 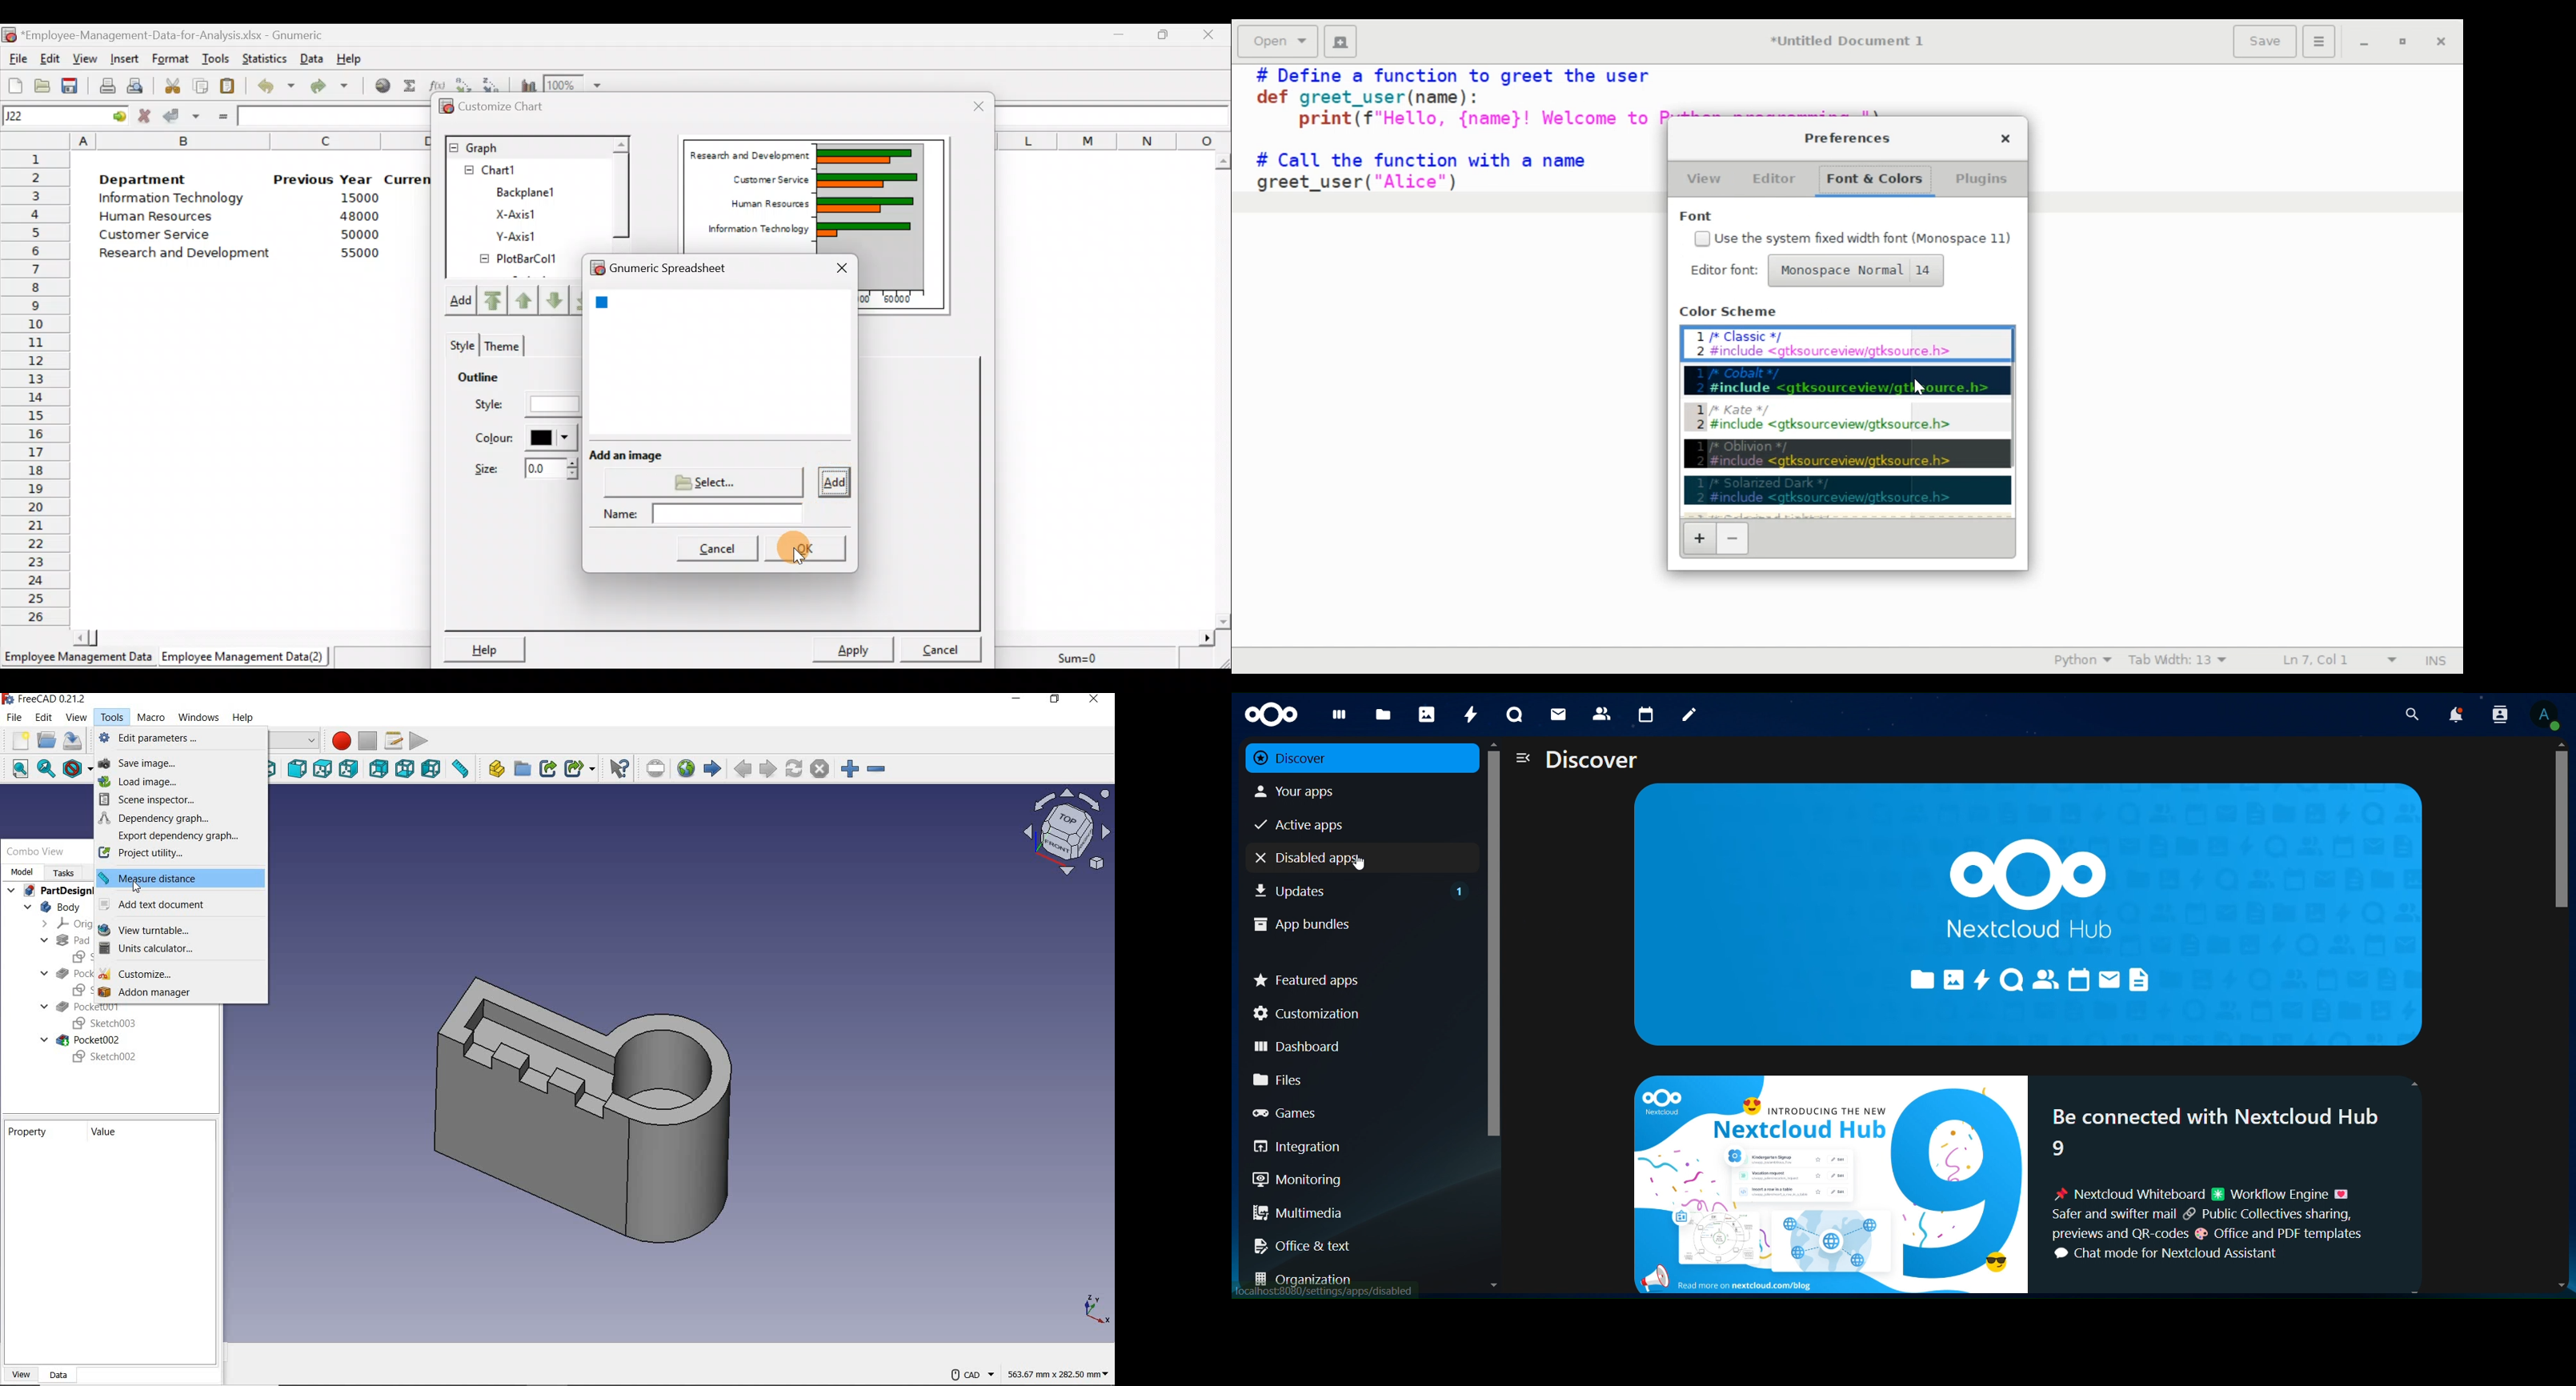 What do you see at coordinates (1352, 1147) in the screenshot?
I see `integration` at bounding box center [1352, 1147].